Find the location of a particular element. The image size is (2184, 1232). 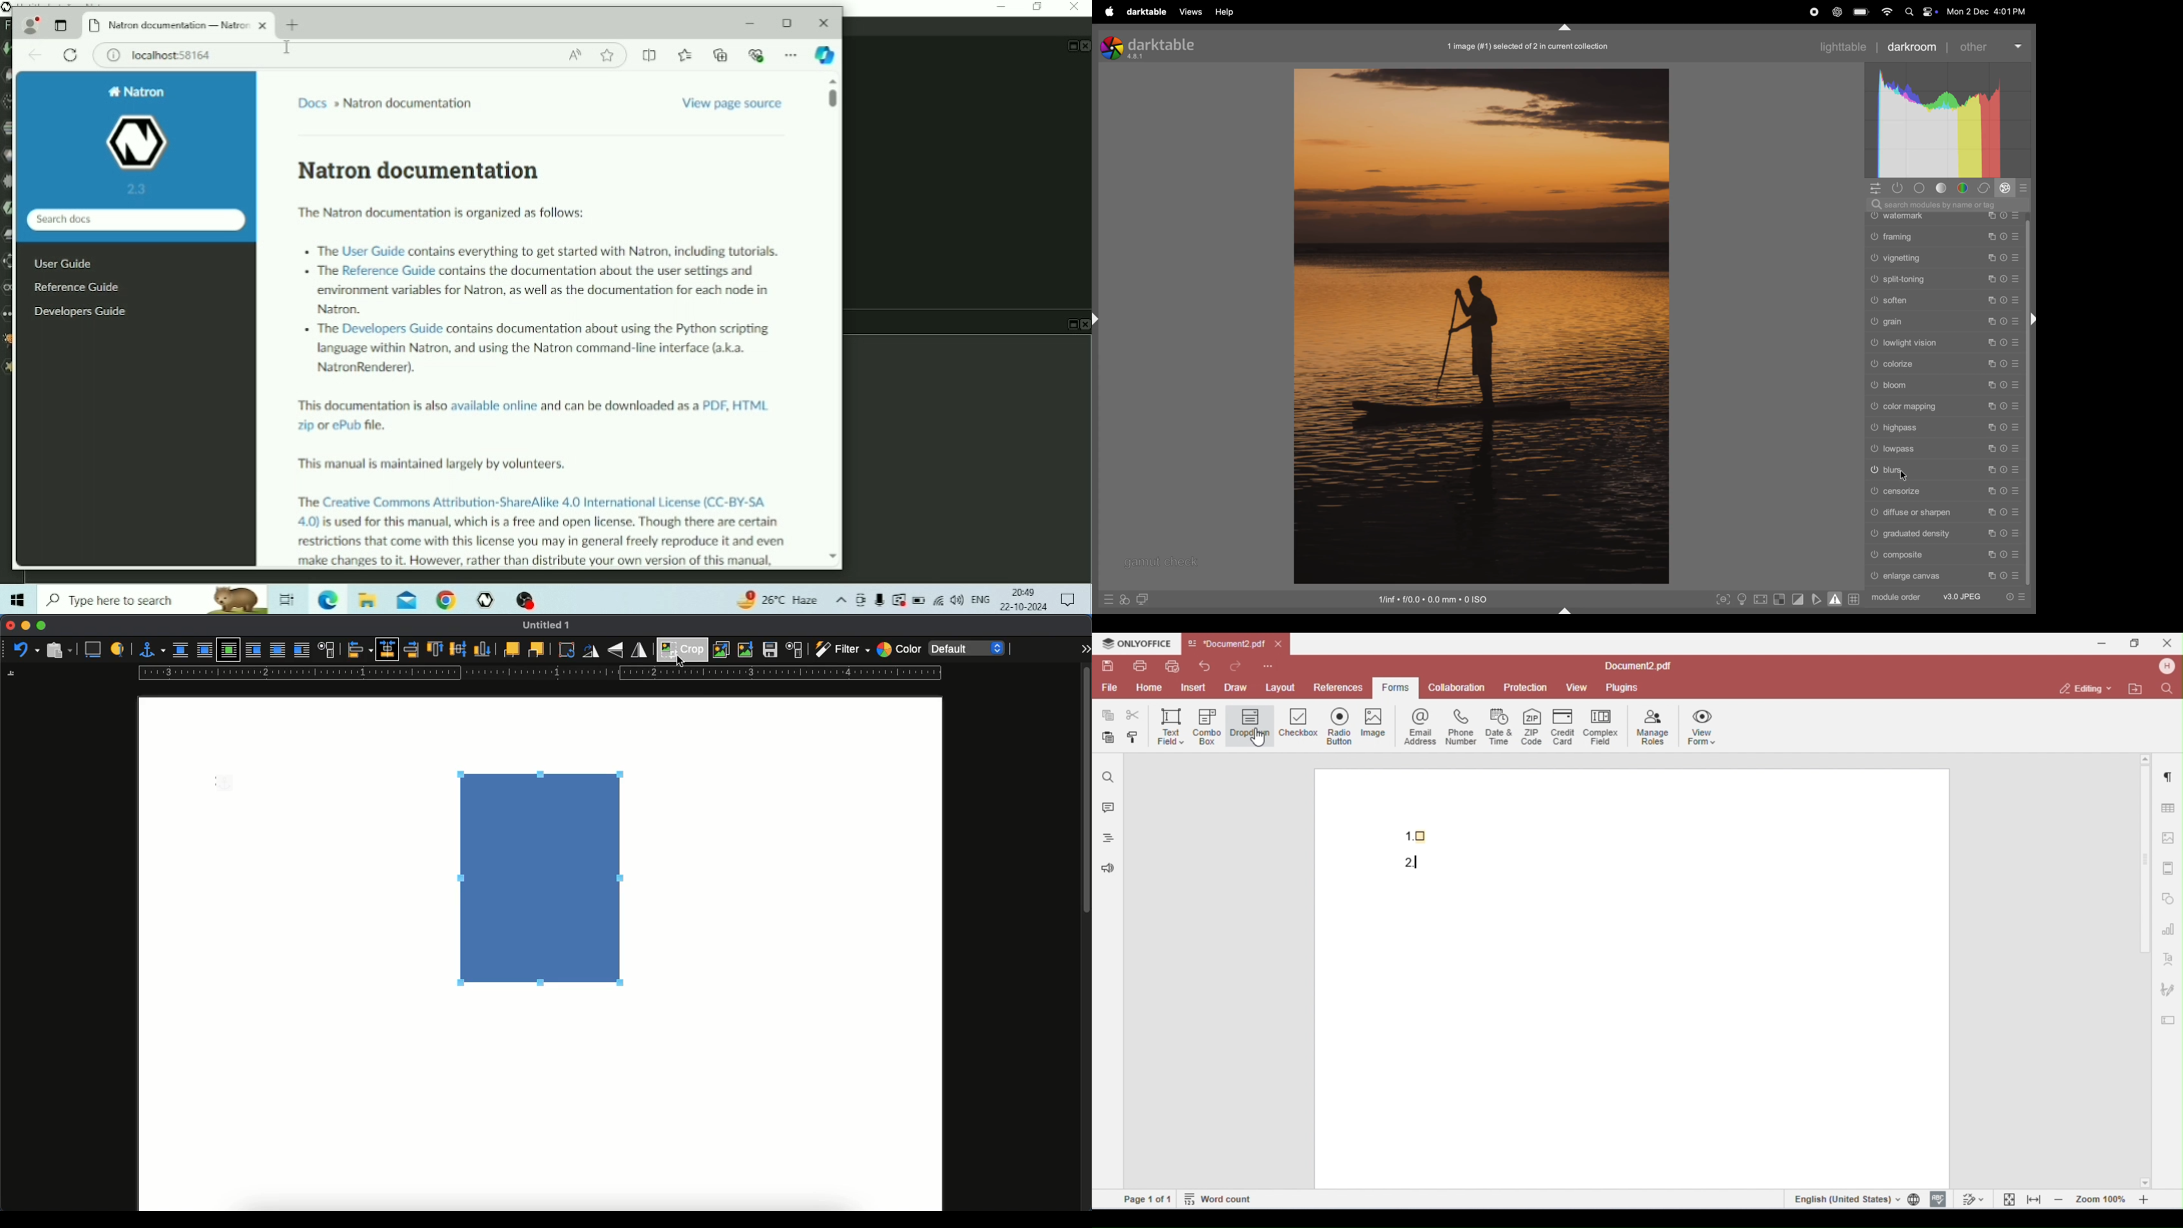

image is located at coordinates (549, 880).